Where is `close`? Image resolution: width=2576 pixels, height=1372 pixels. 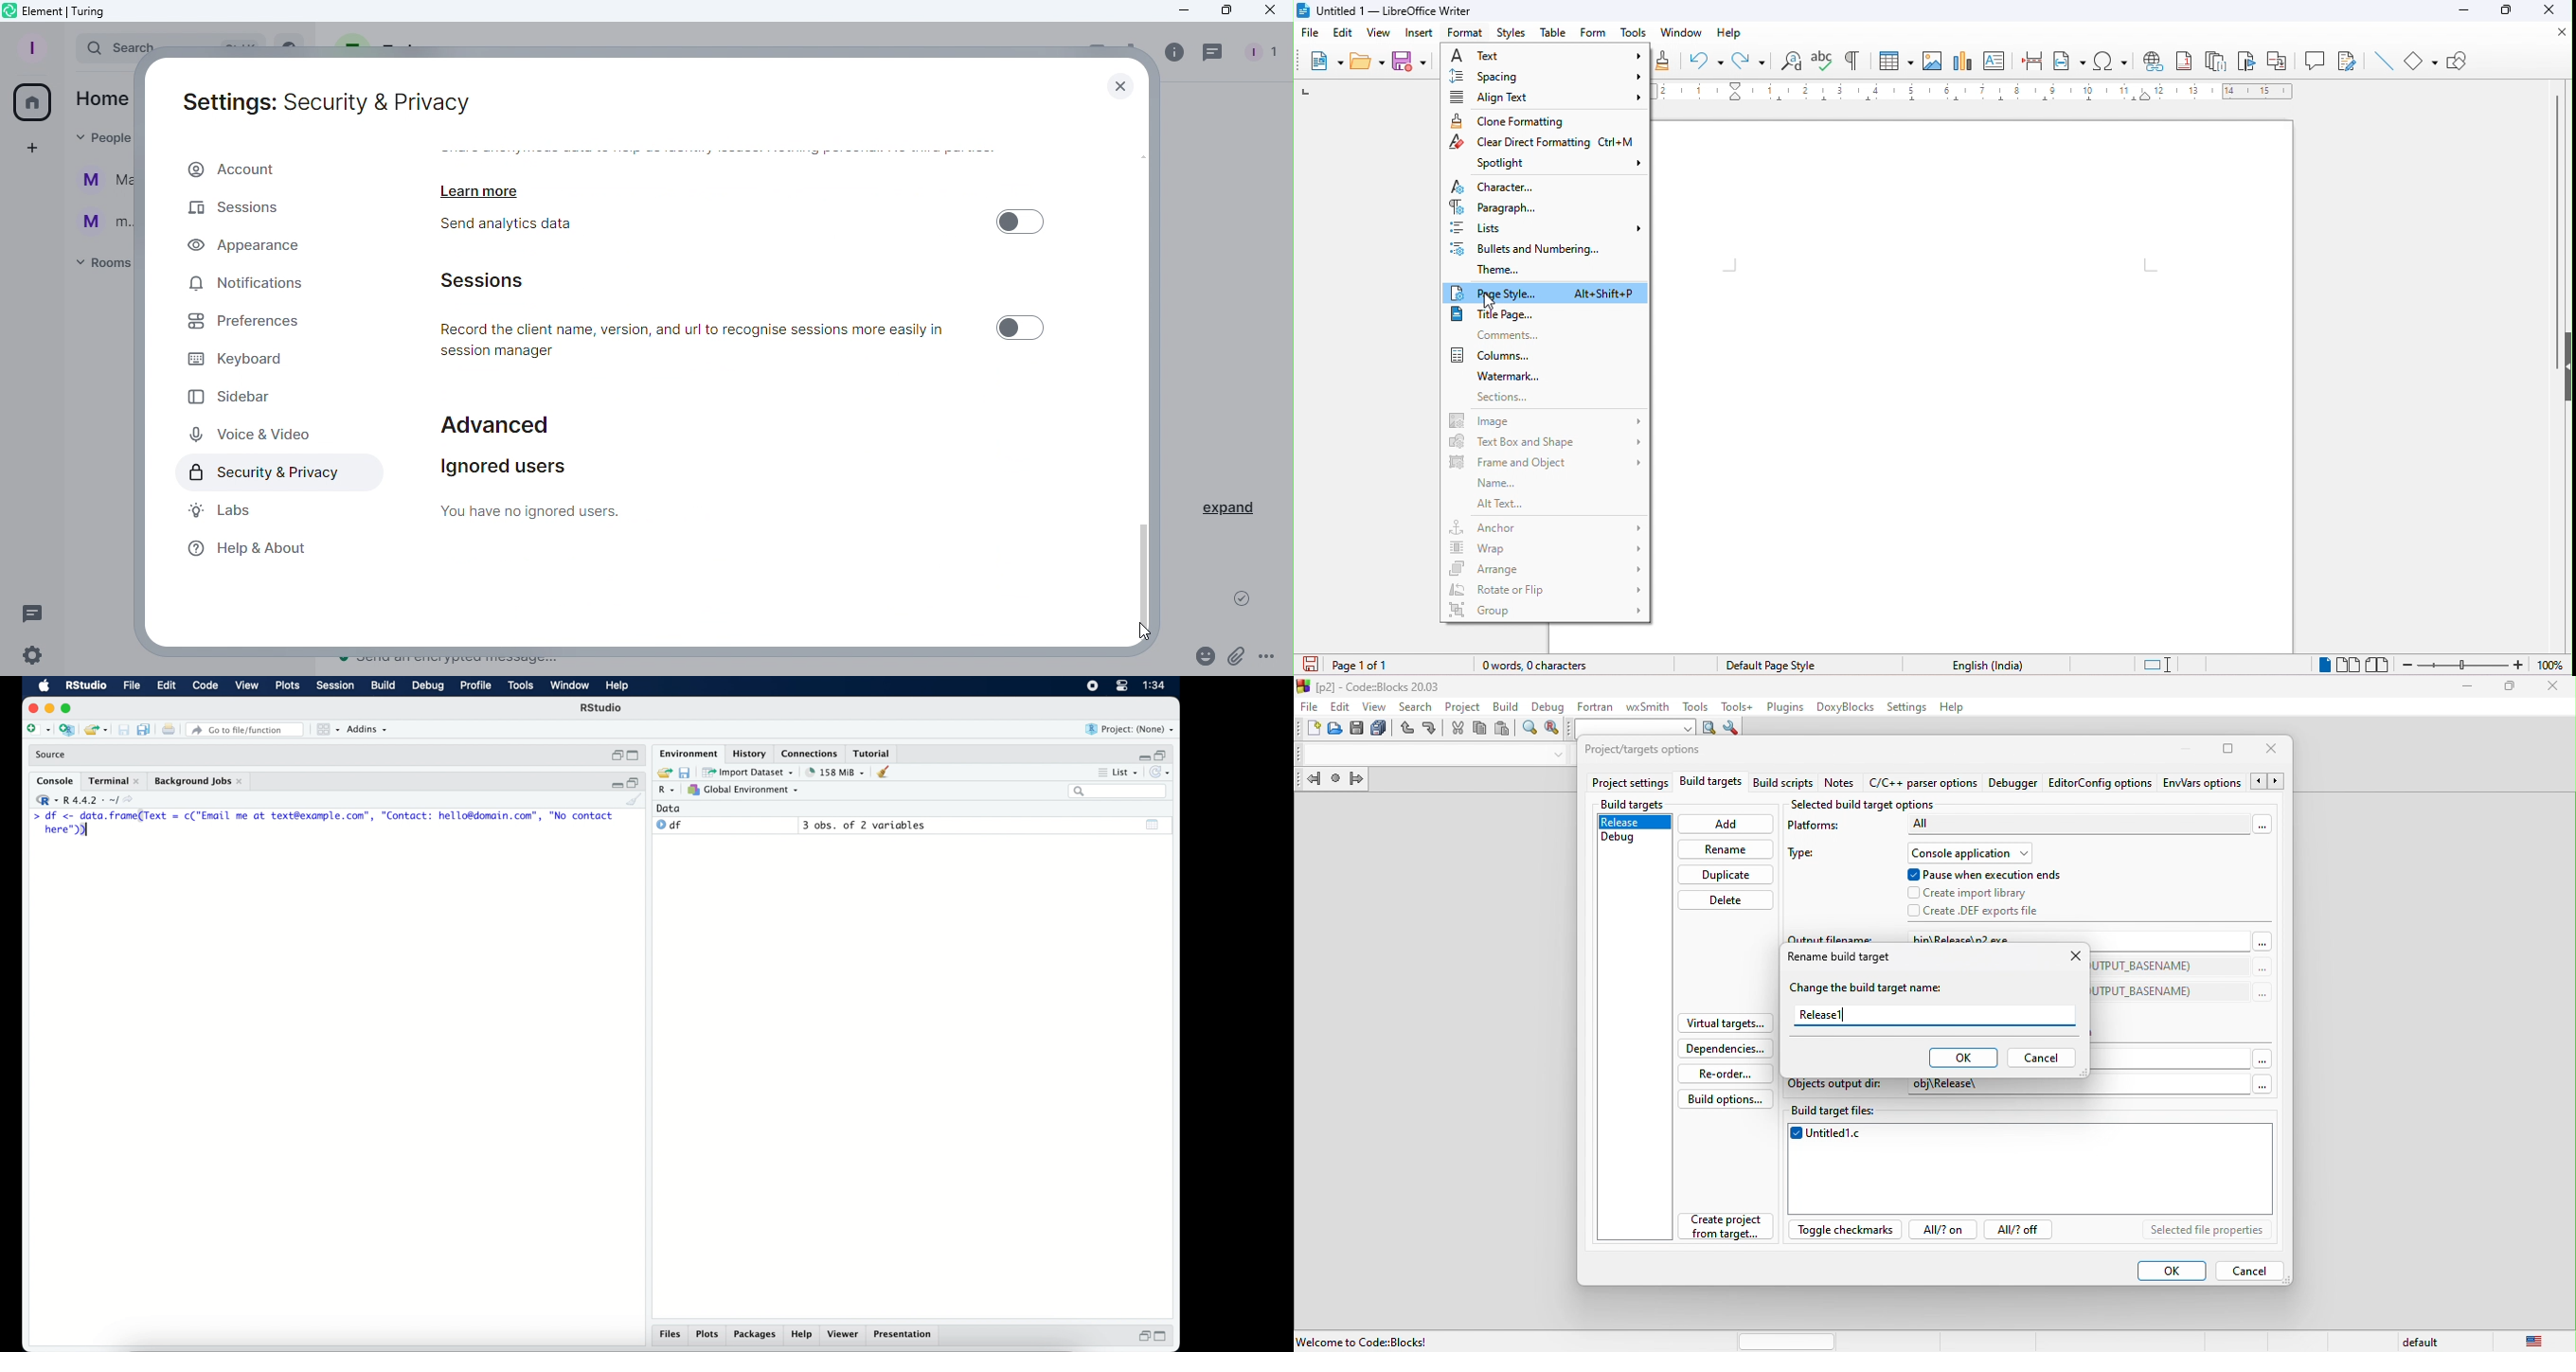 close is located at coordinates (31, 707).